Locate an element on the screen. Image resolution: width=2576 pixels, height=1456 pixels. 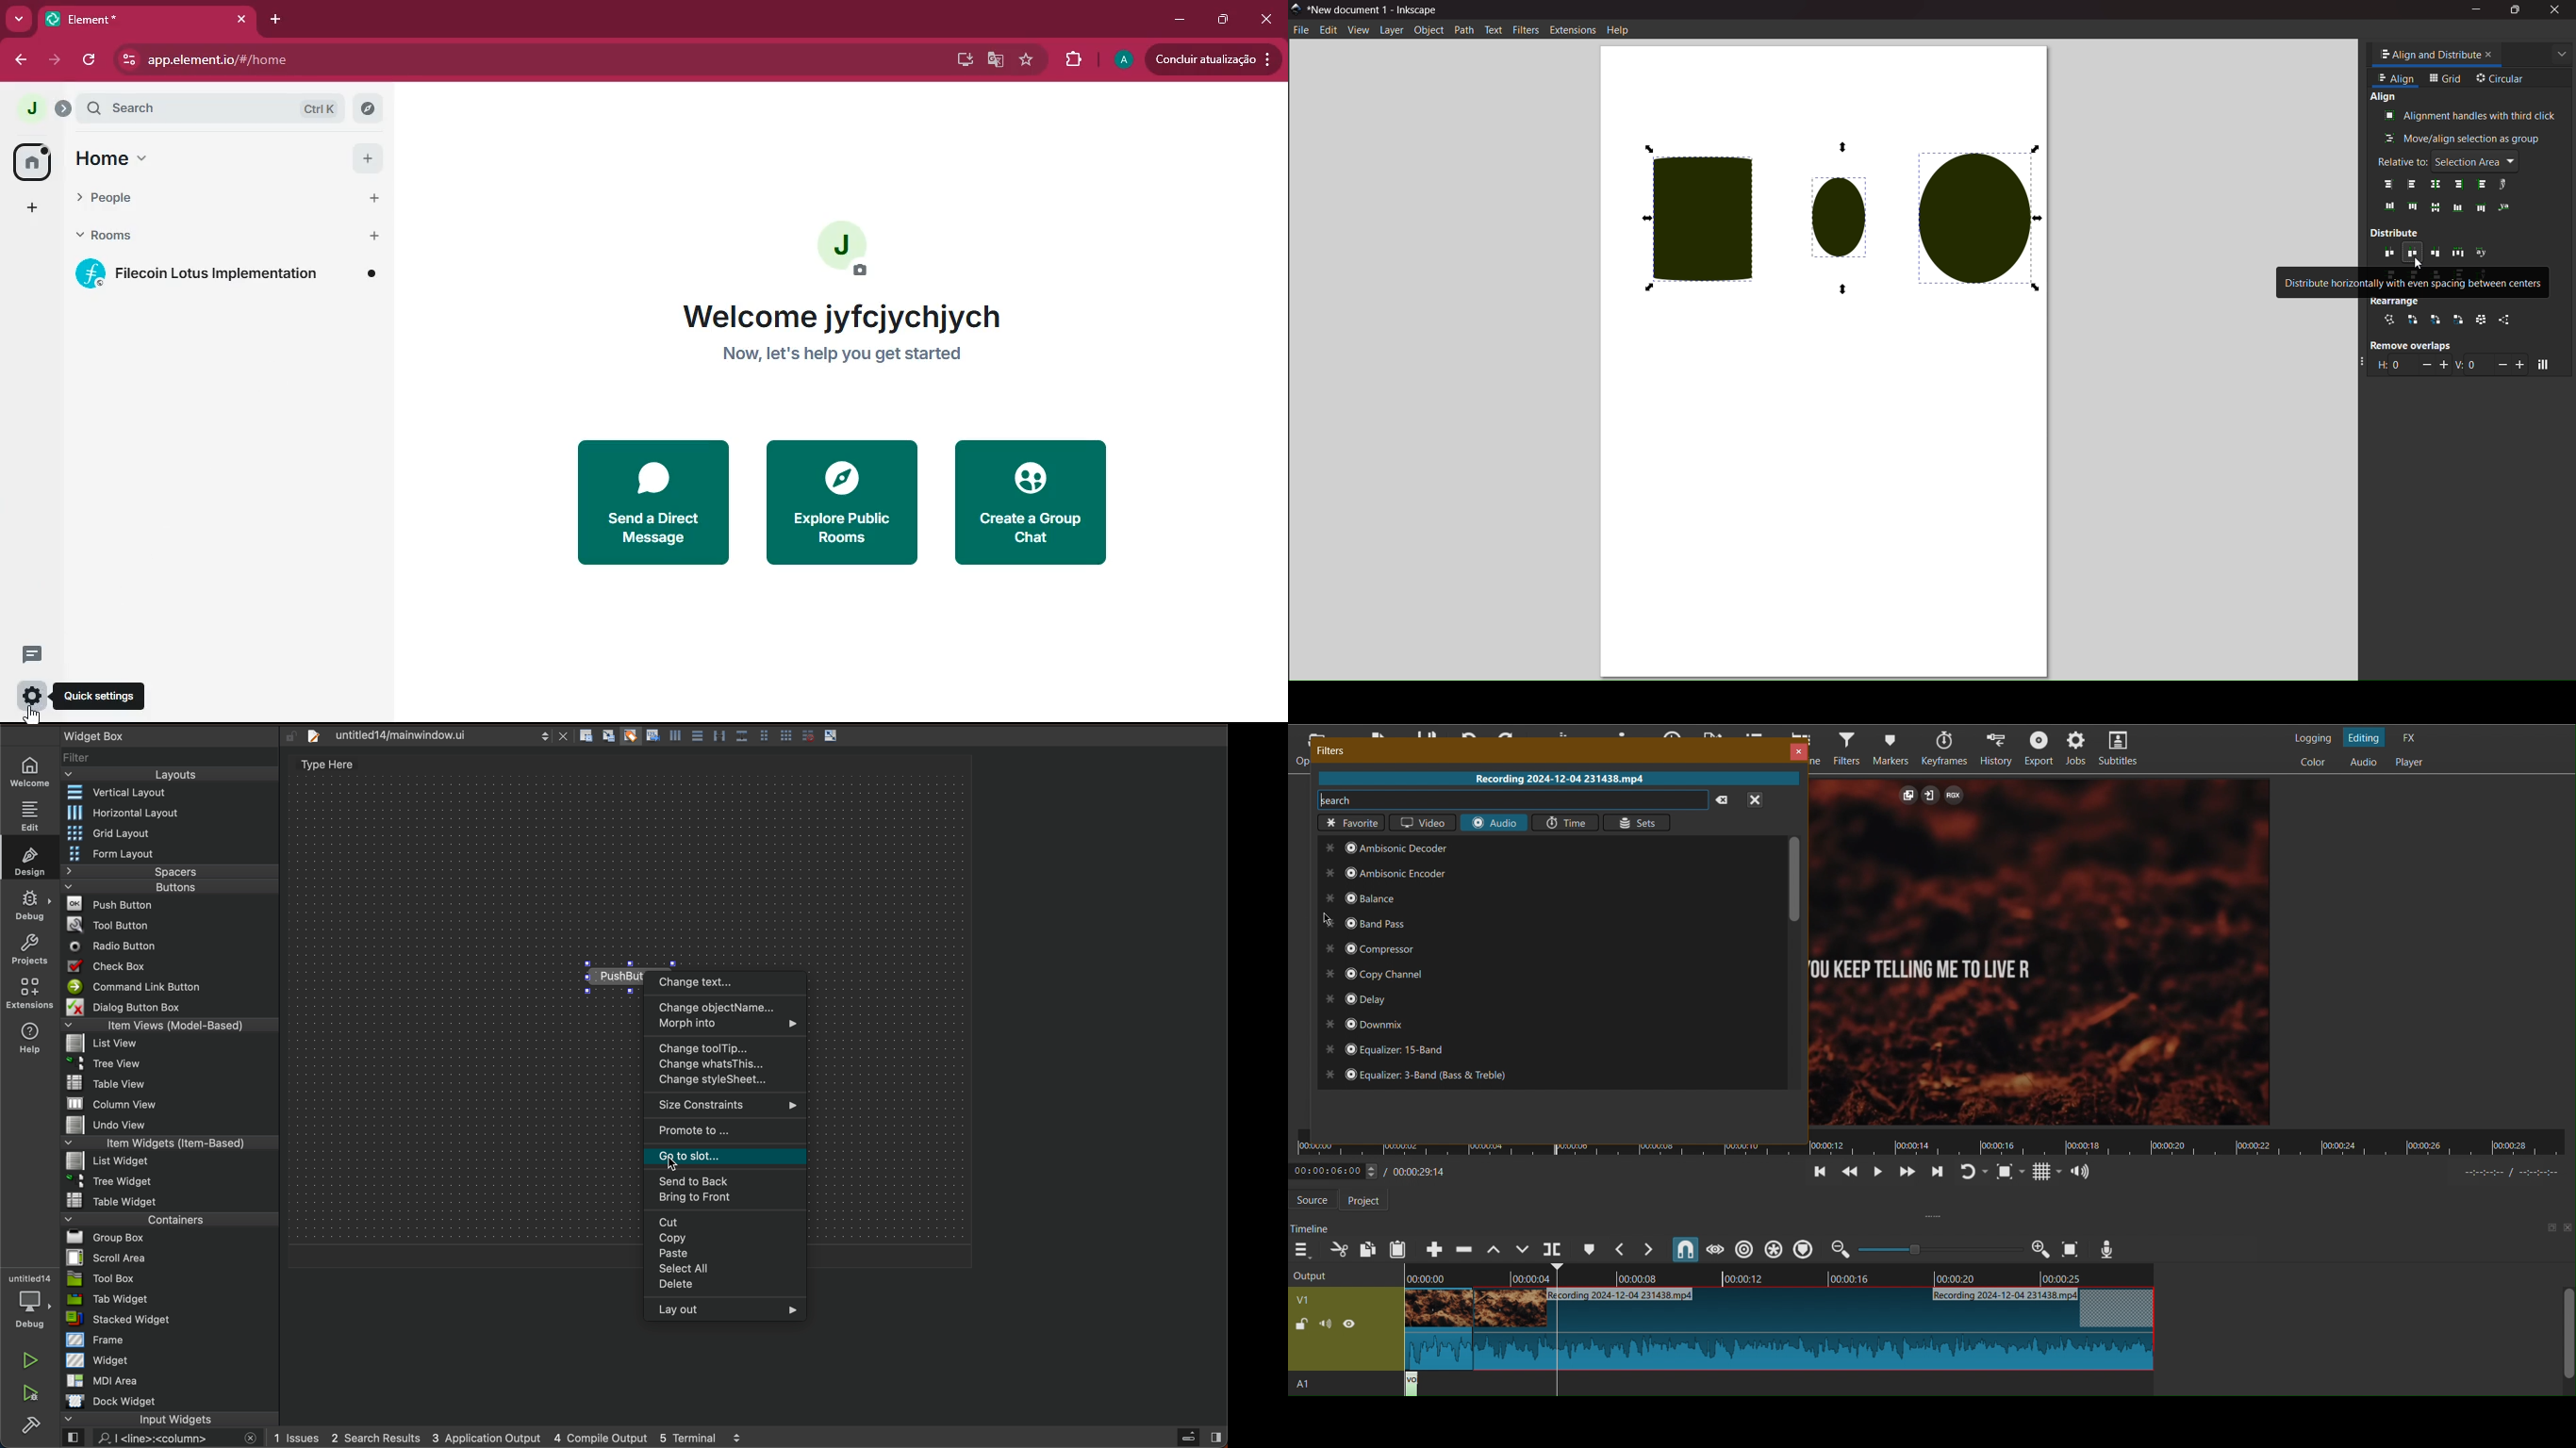
morph into is located at coordinates (725, 1025).